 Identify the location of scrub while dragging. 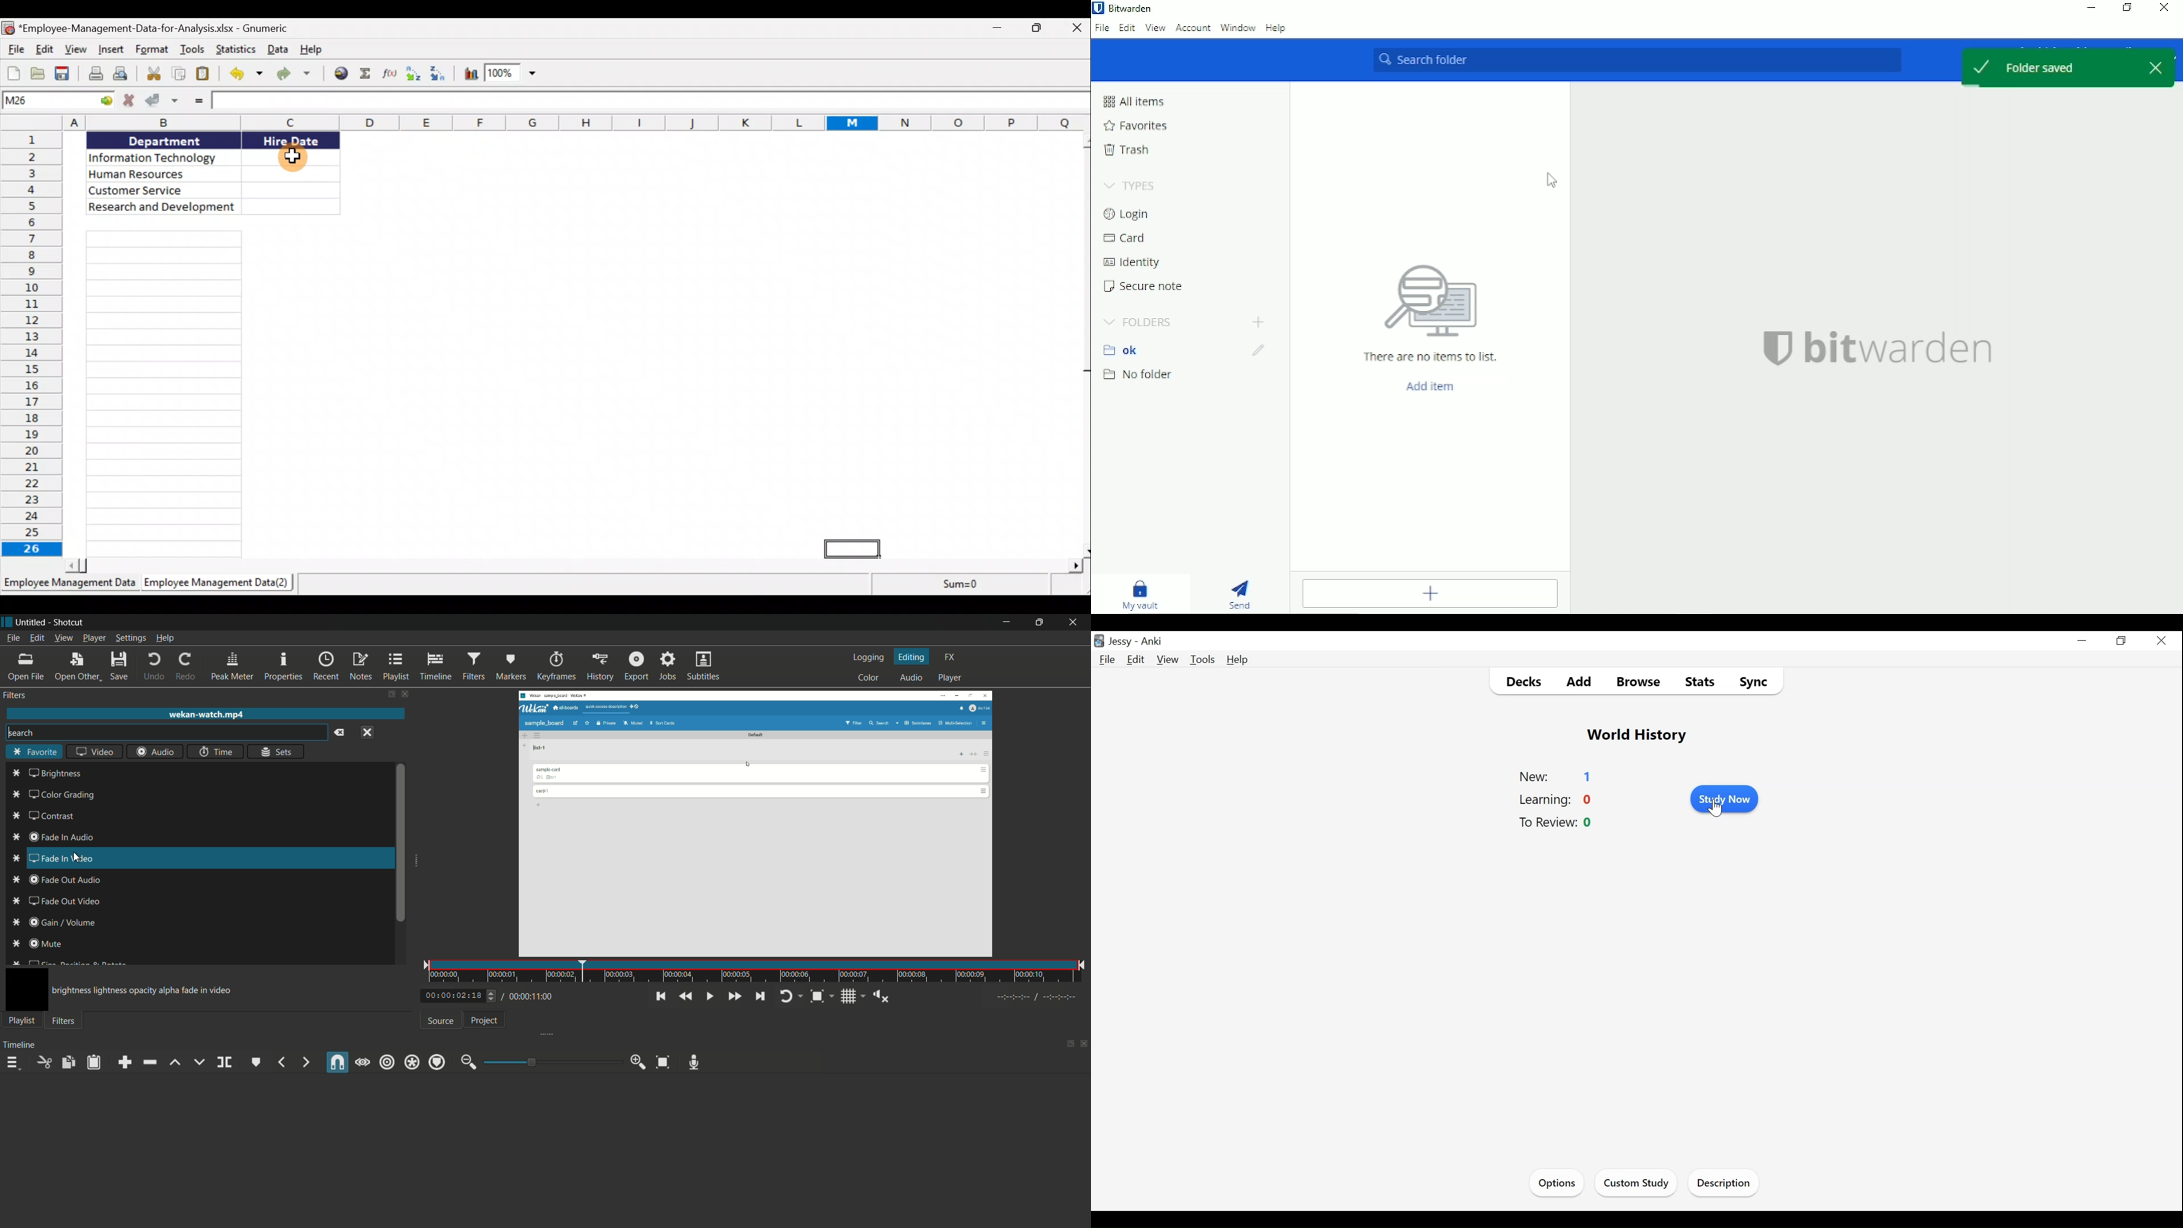
(362, 1063).